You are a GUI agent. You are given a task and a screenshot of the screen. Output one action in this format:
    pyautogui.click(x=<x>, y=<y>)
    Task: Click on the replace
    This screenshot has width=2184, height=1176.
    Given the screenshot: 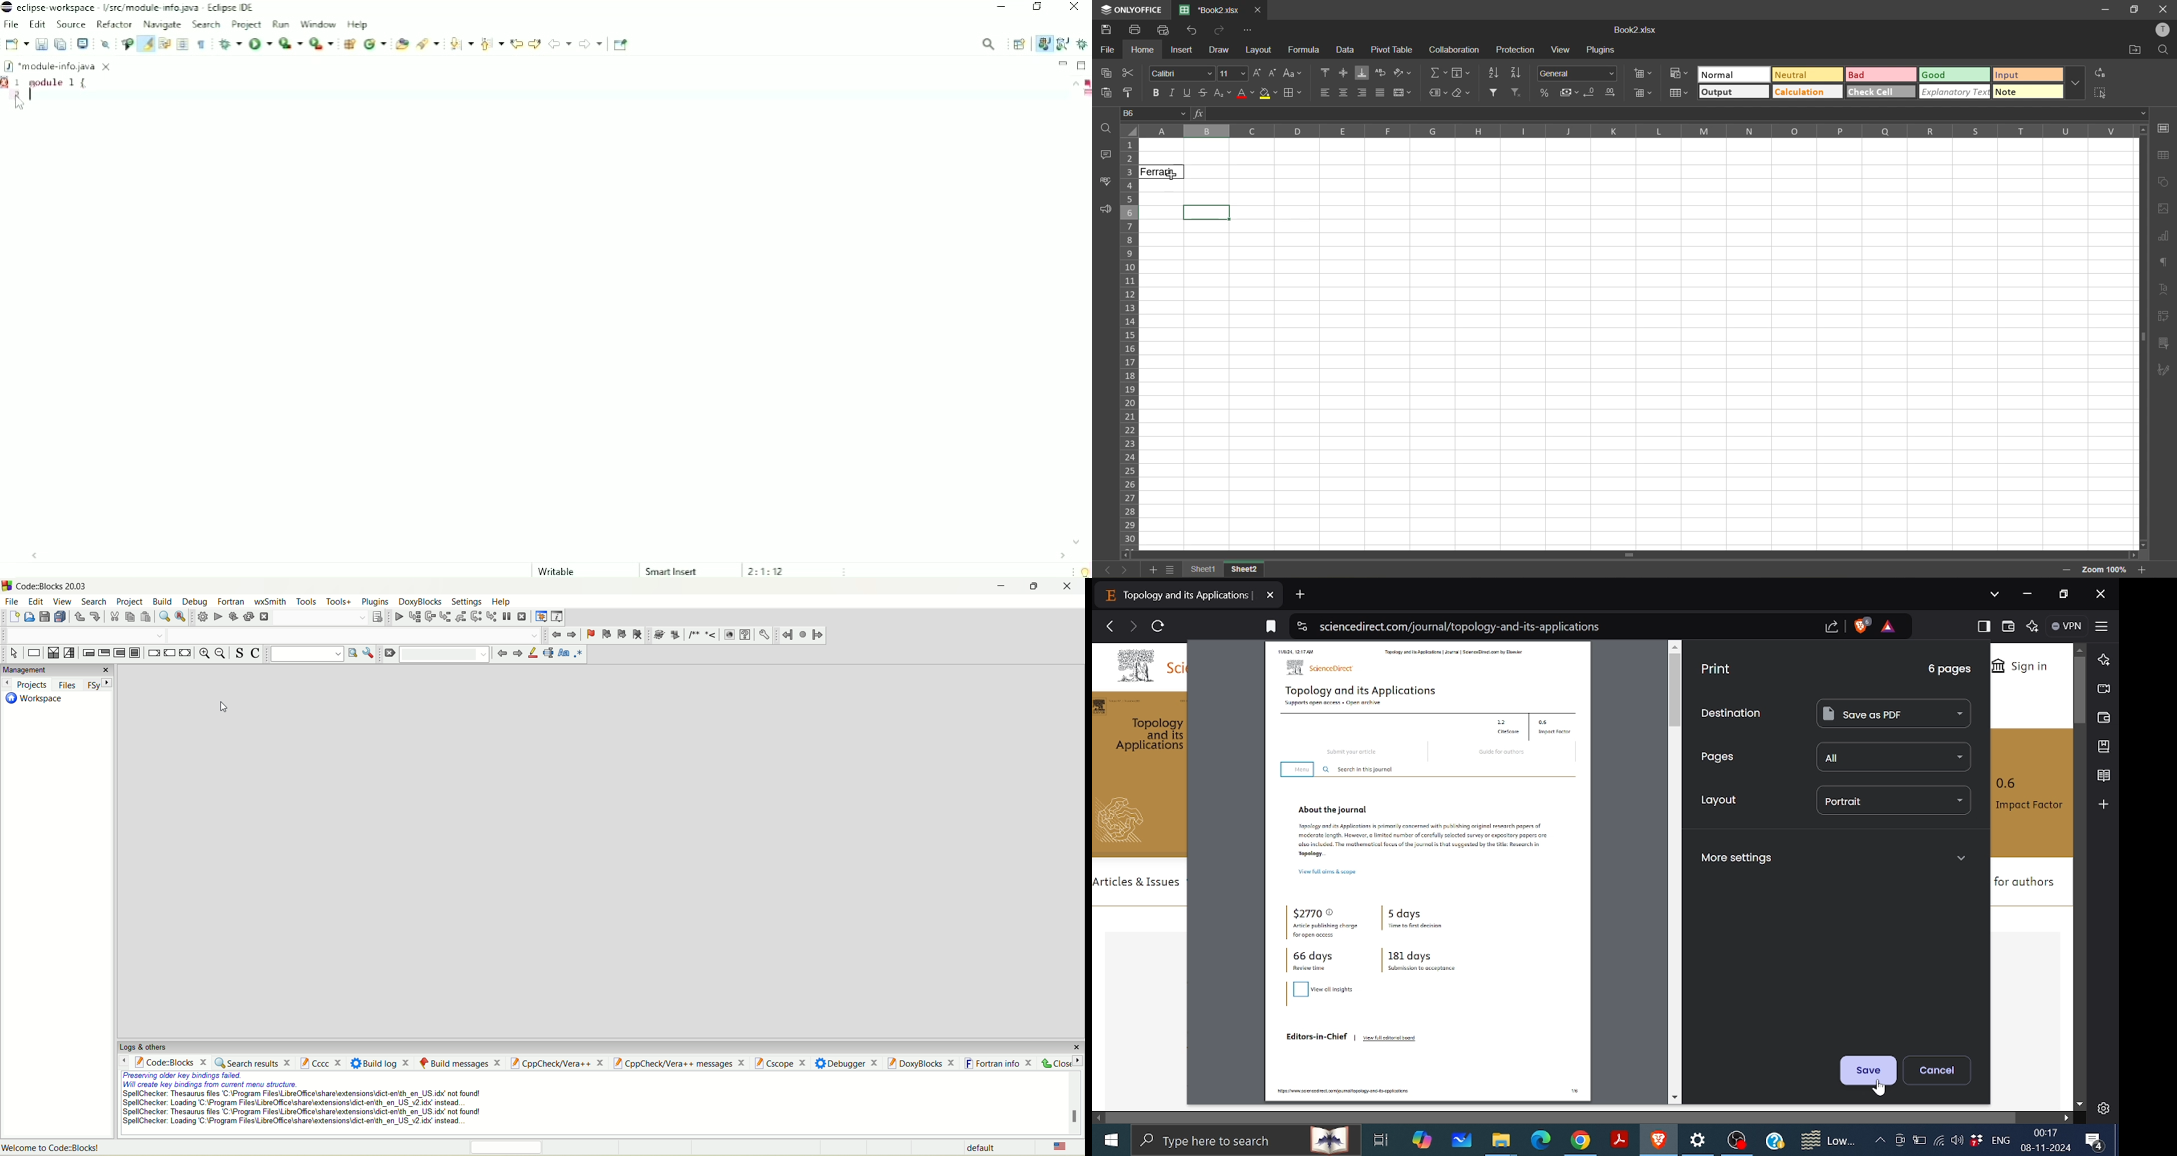 What is the action you would take?
    pyautogui.click(x=2100, y=74)
    